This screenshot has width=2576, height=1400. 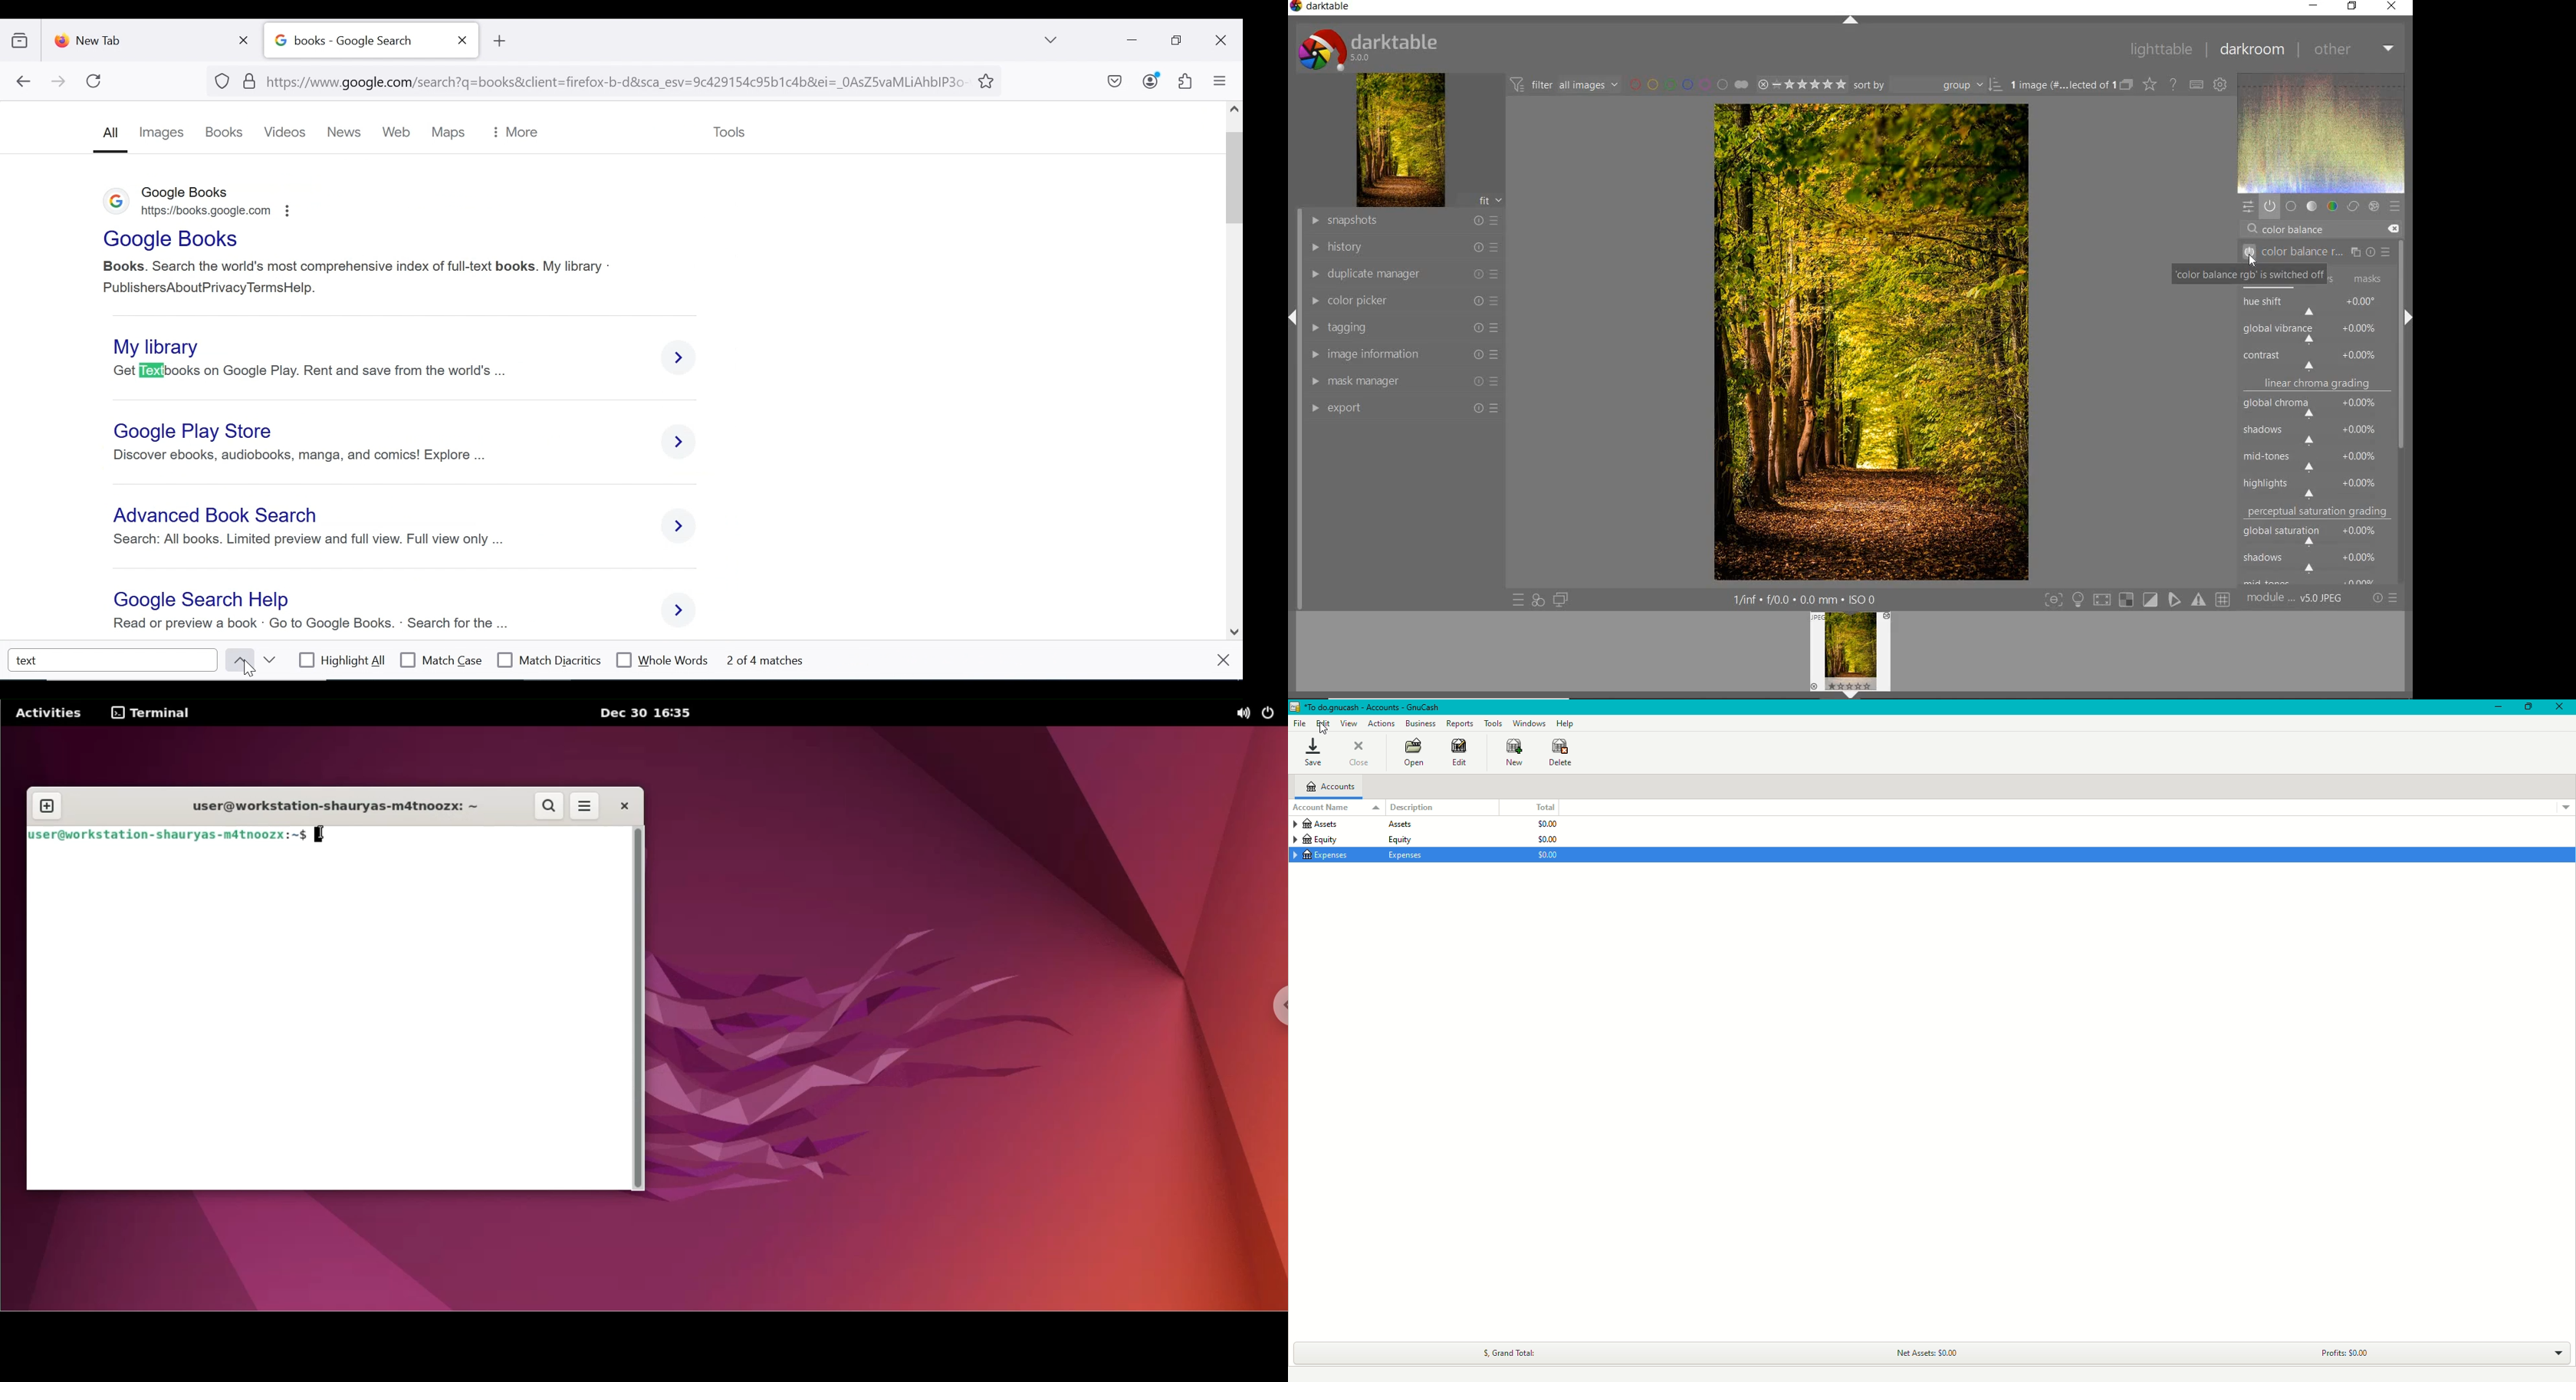 I want to click on Dec 30 16:35, so click(x=647, y=713).